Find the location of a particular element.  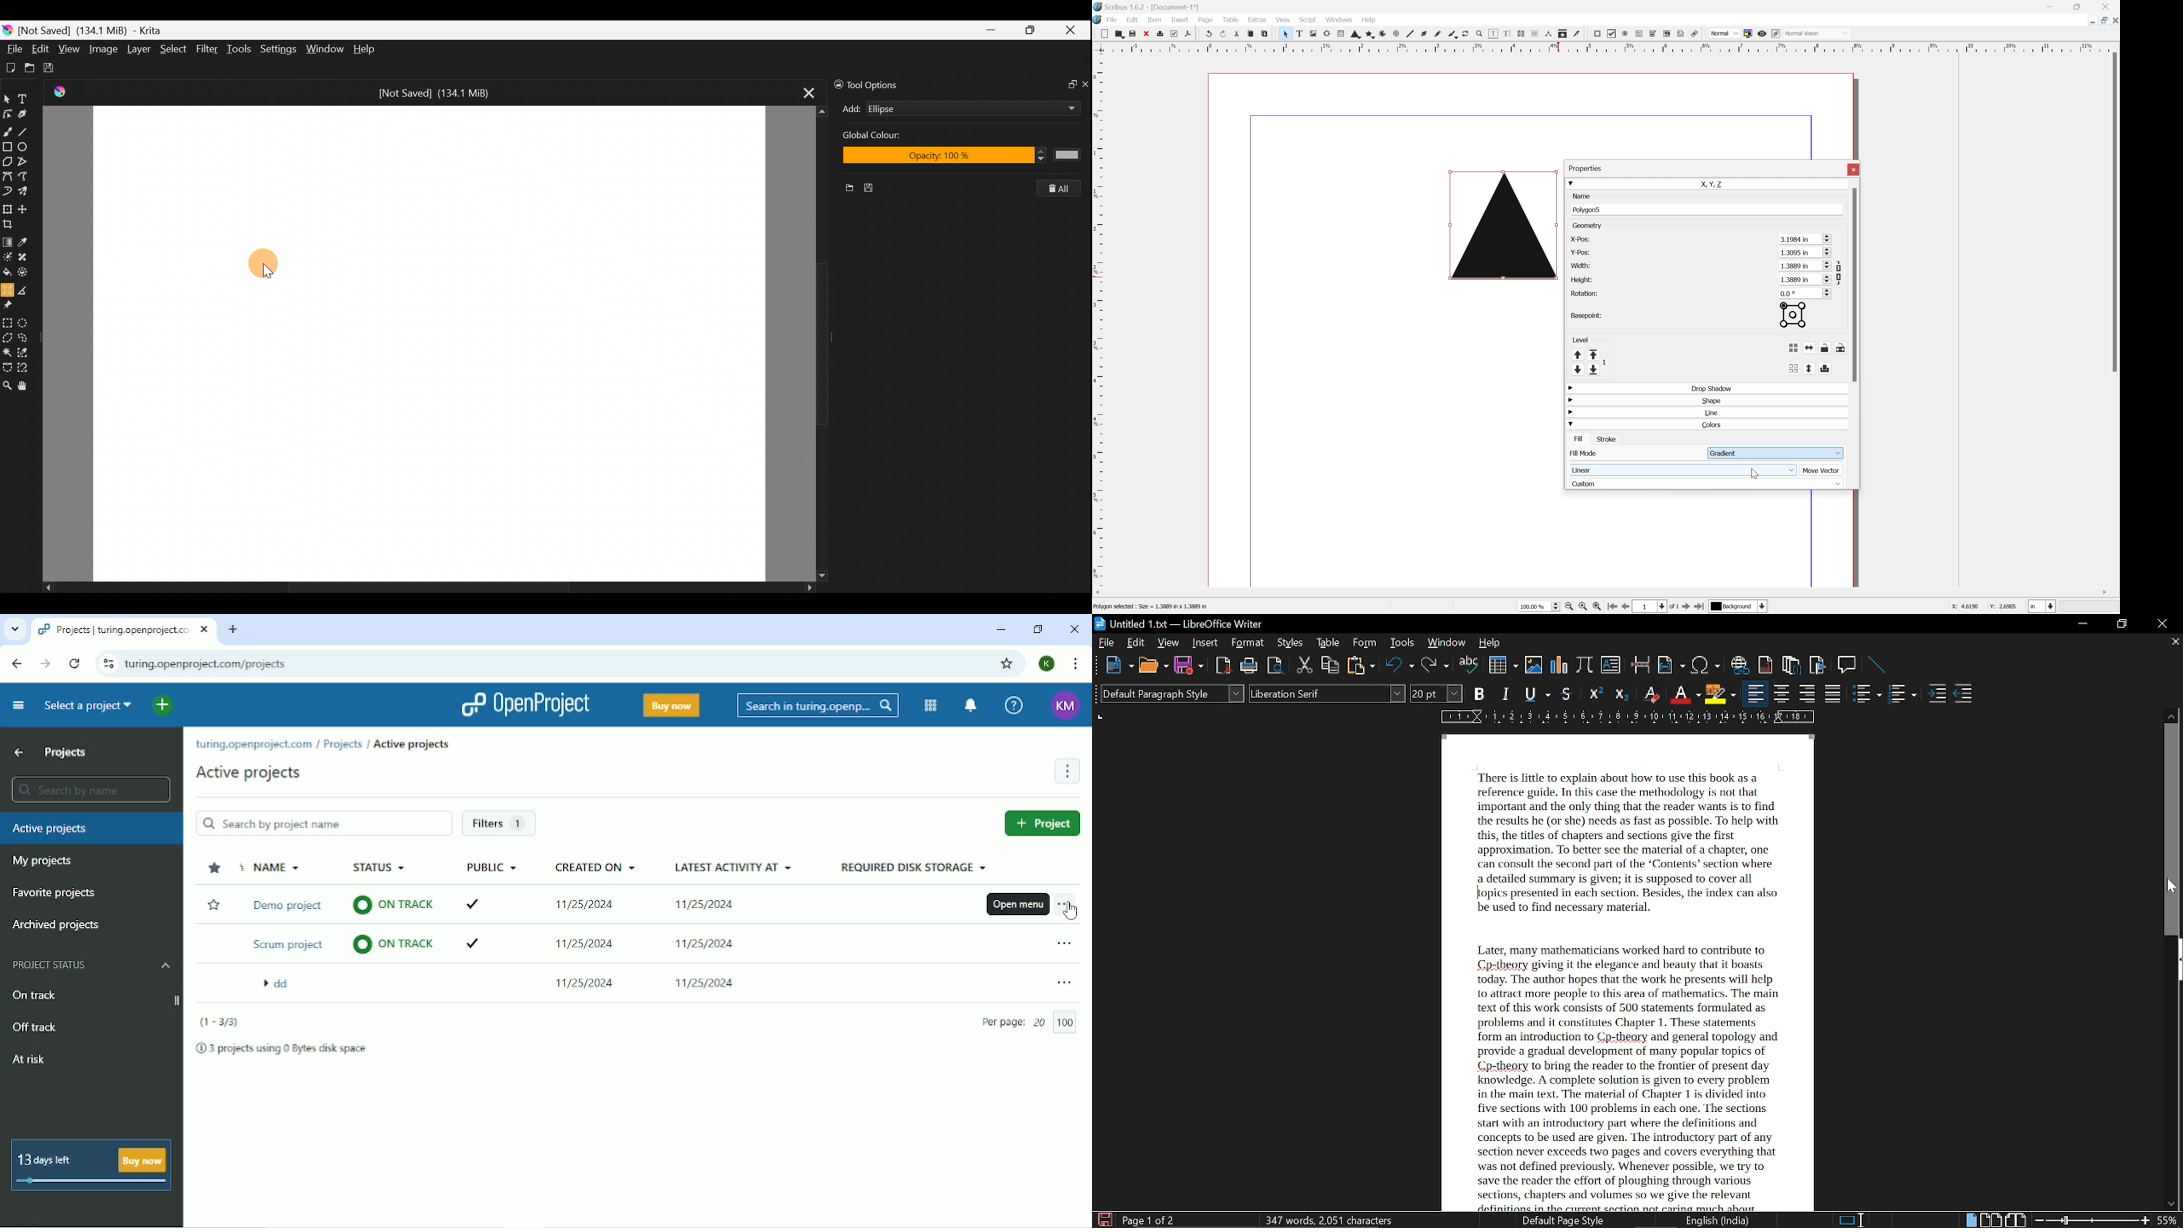

Restore Down is located at coordinates (2081, 6).